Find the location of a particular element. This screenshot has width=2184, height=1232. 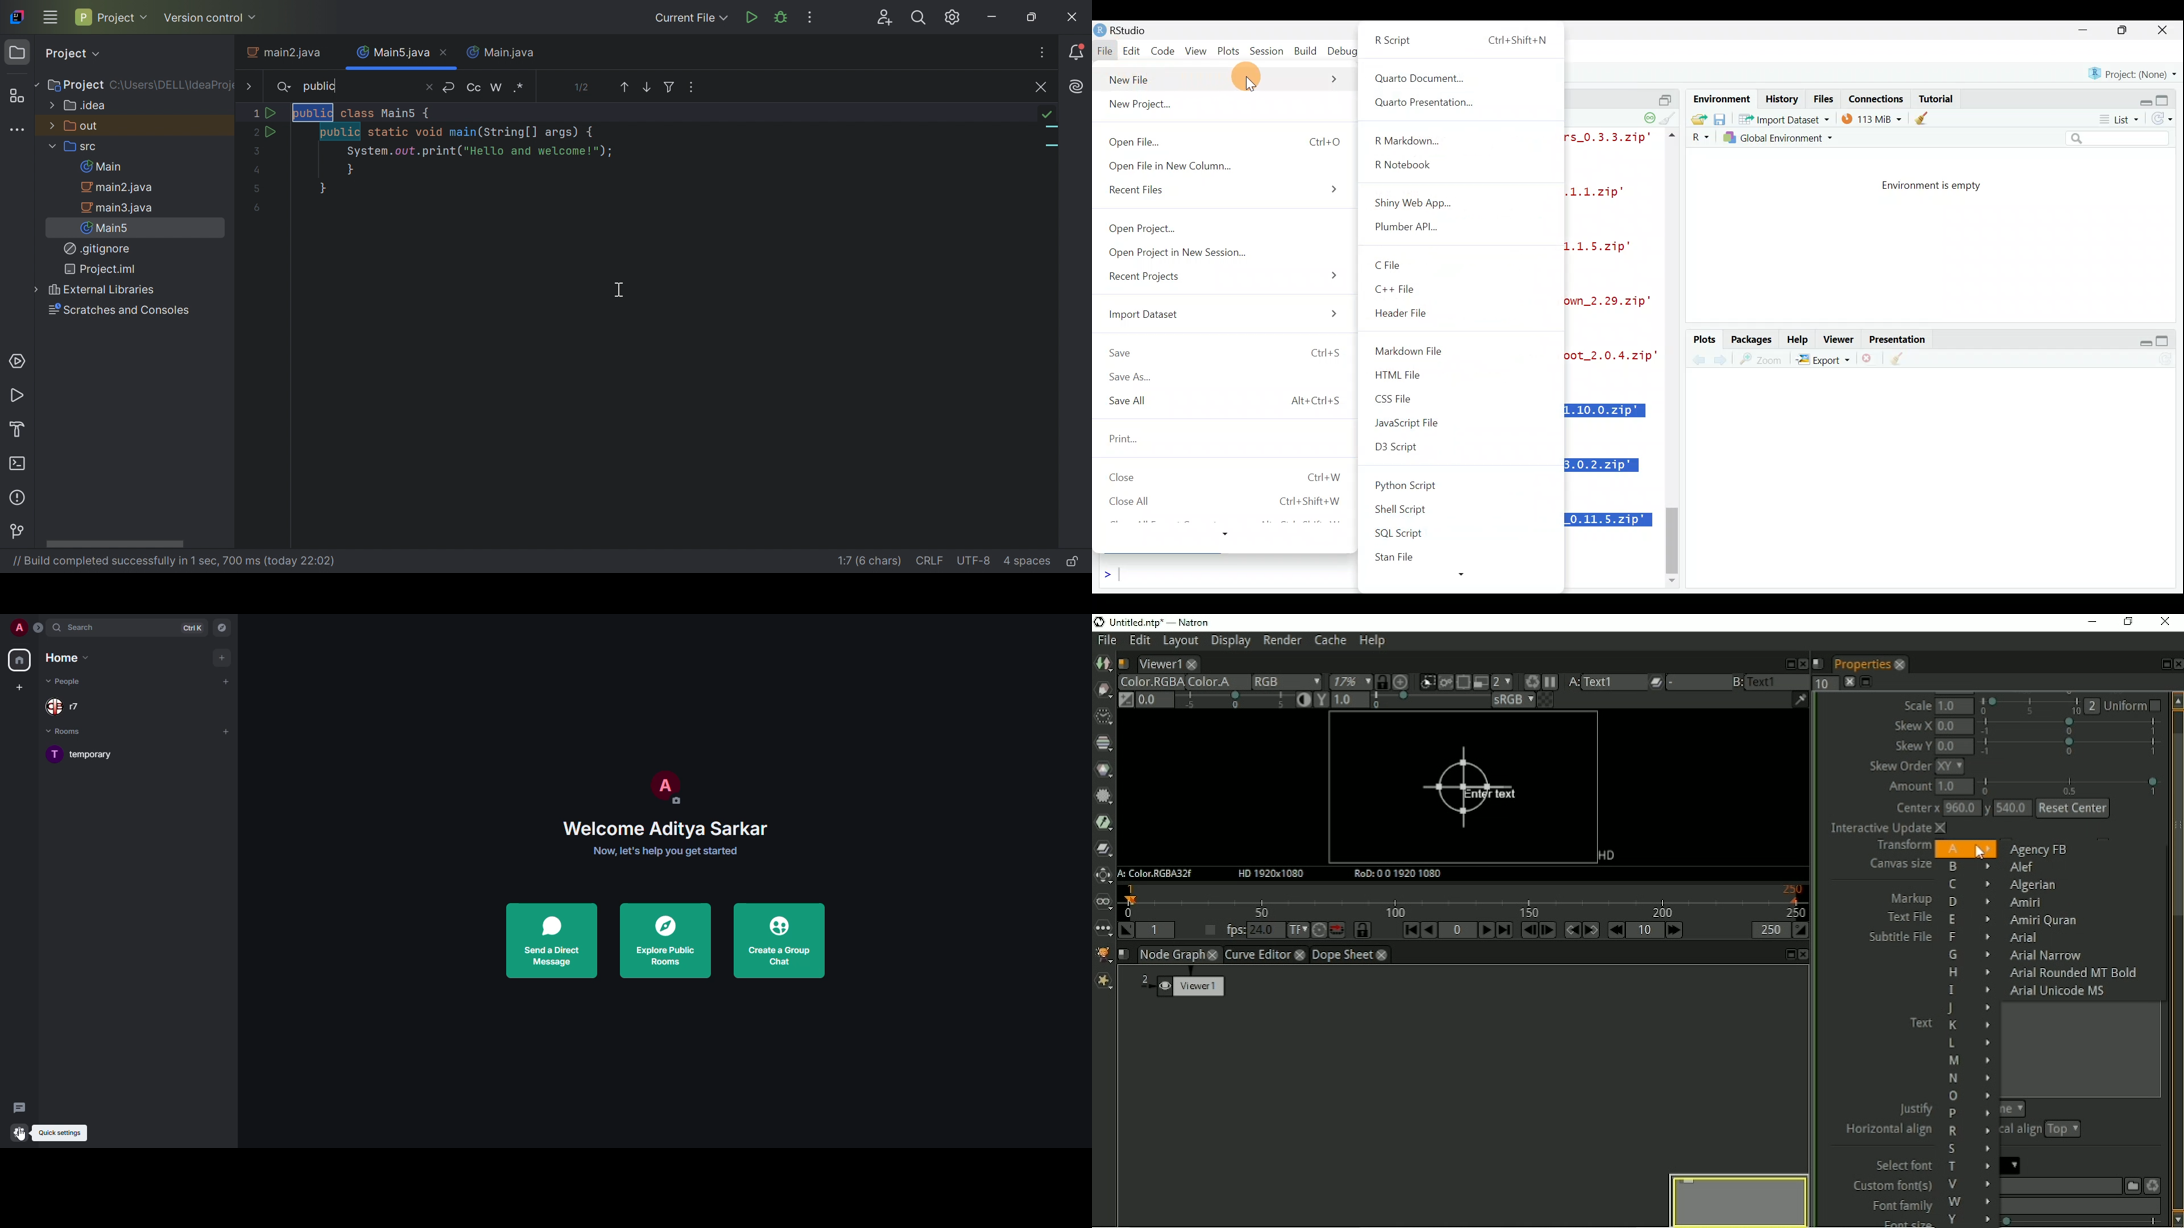

more is located at coordinates (1463, 579).